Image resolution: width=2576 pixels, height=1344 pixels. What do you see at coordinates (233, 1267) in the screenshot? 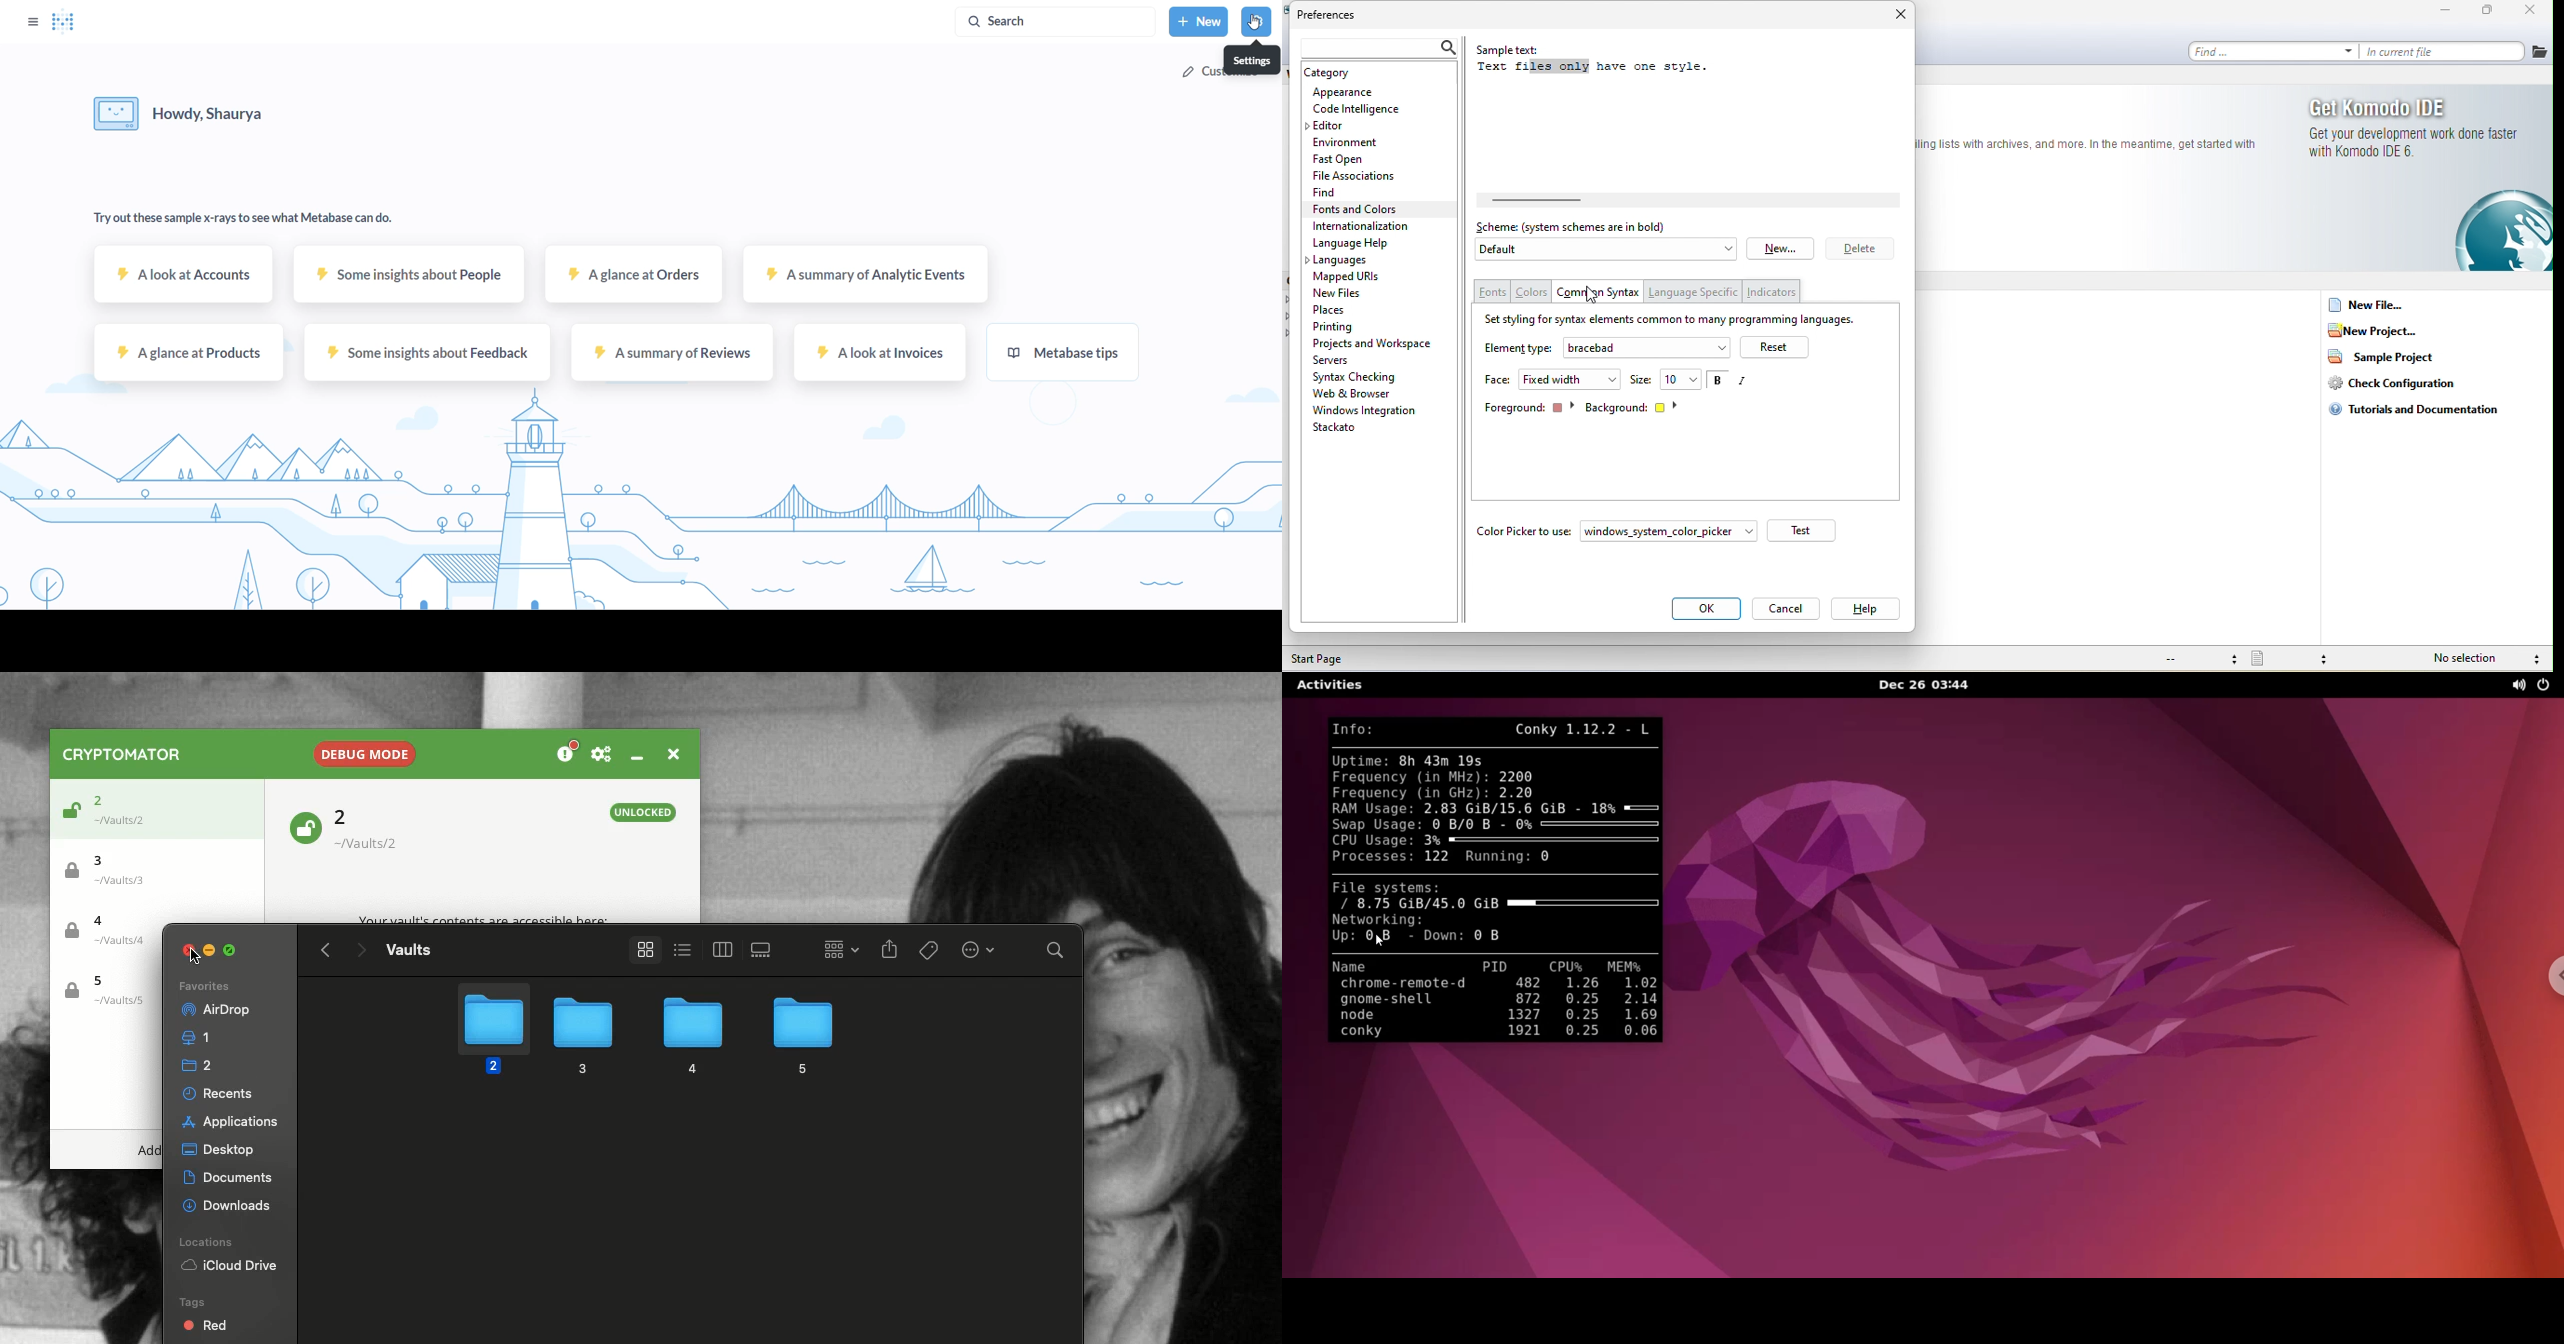
I see `Tags` at bounding box center [233, 1267].